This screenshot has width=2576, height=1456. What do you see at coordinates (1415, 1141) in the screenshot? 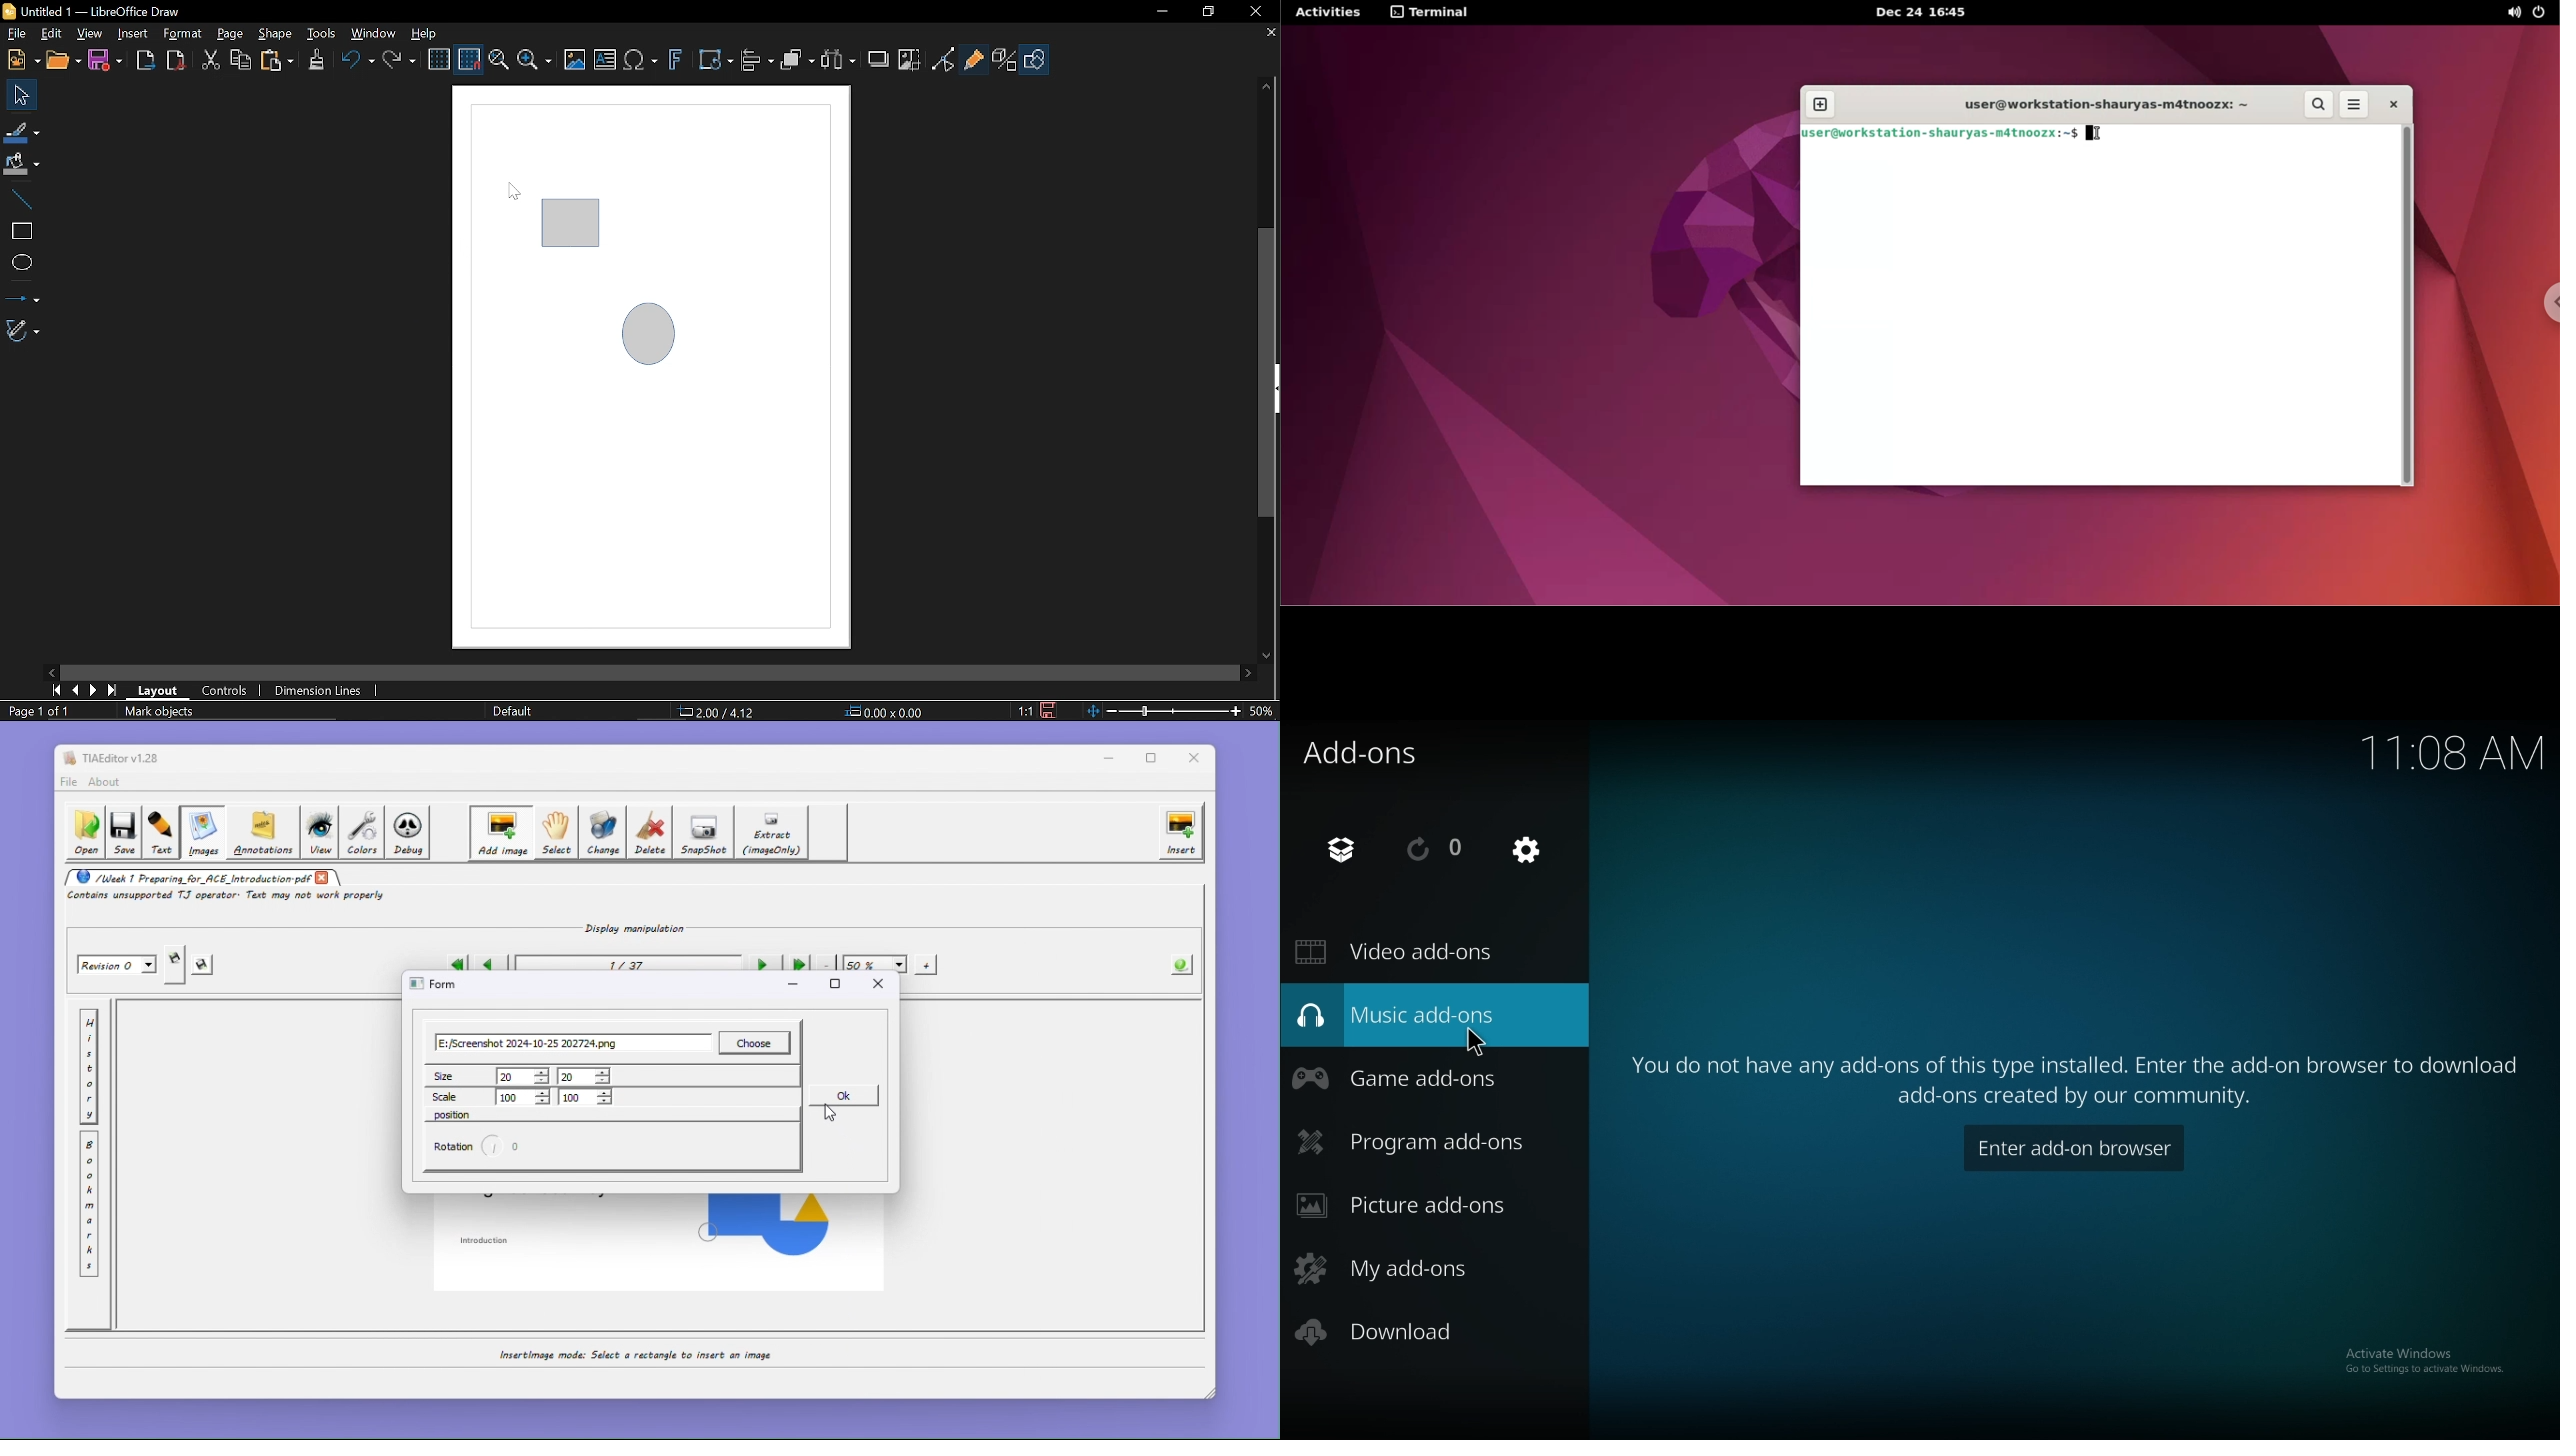
I see `program add ons` at bounding box center [1415, 1141].